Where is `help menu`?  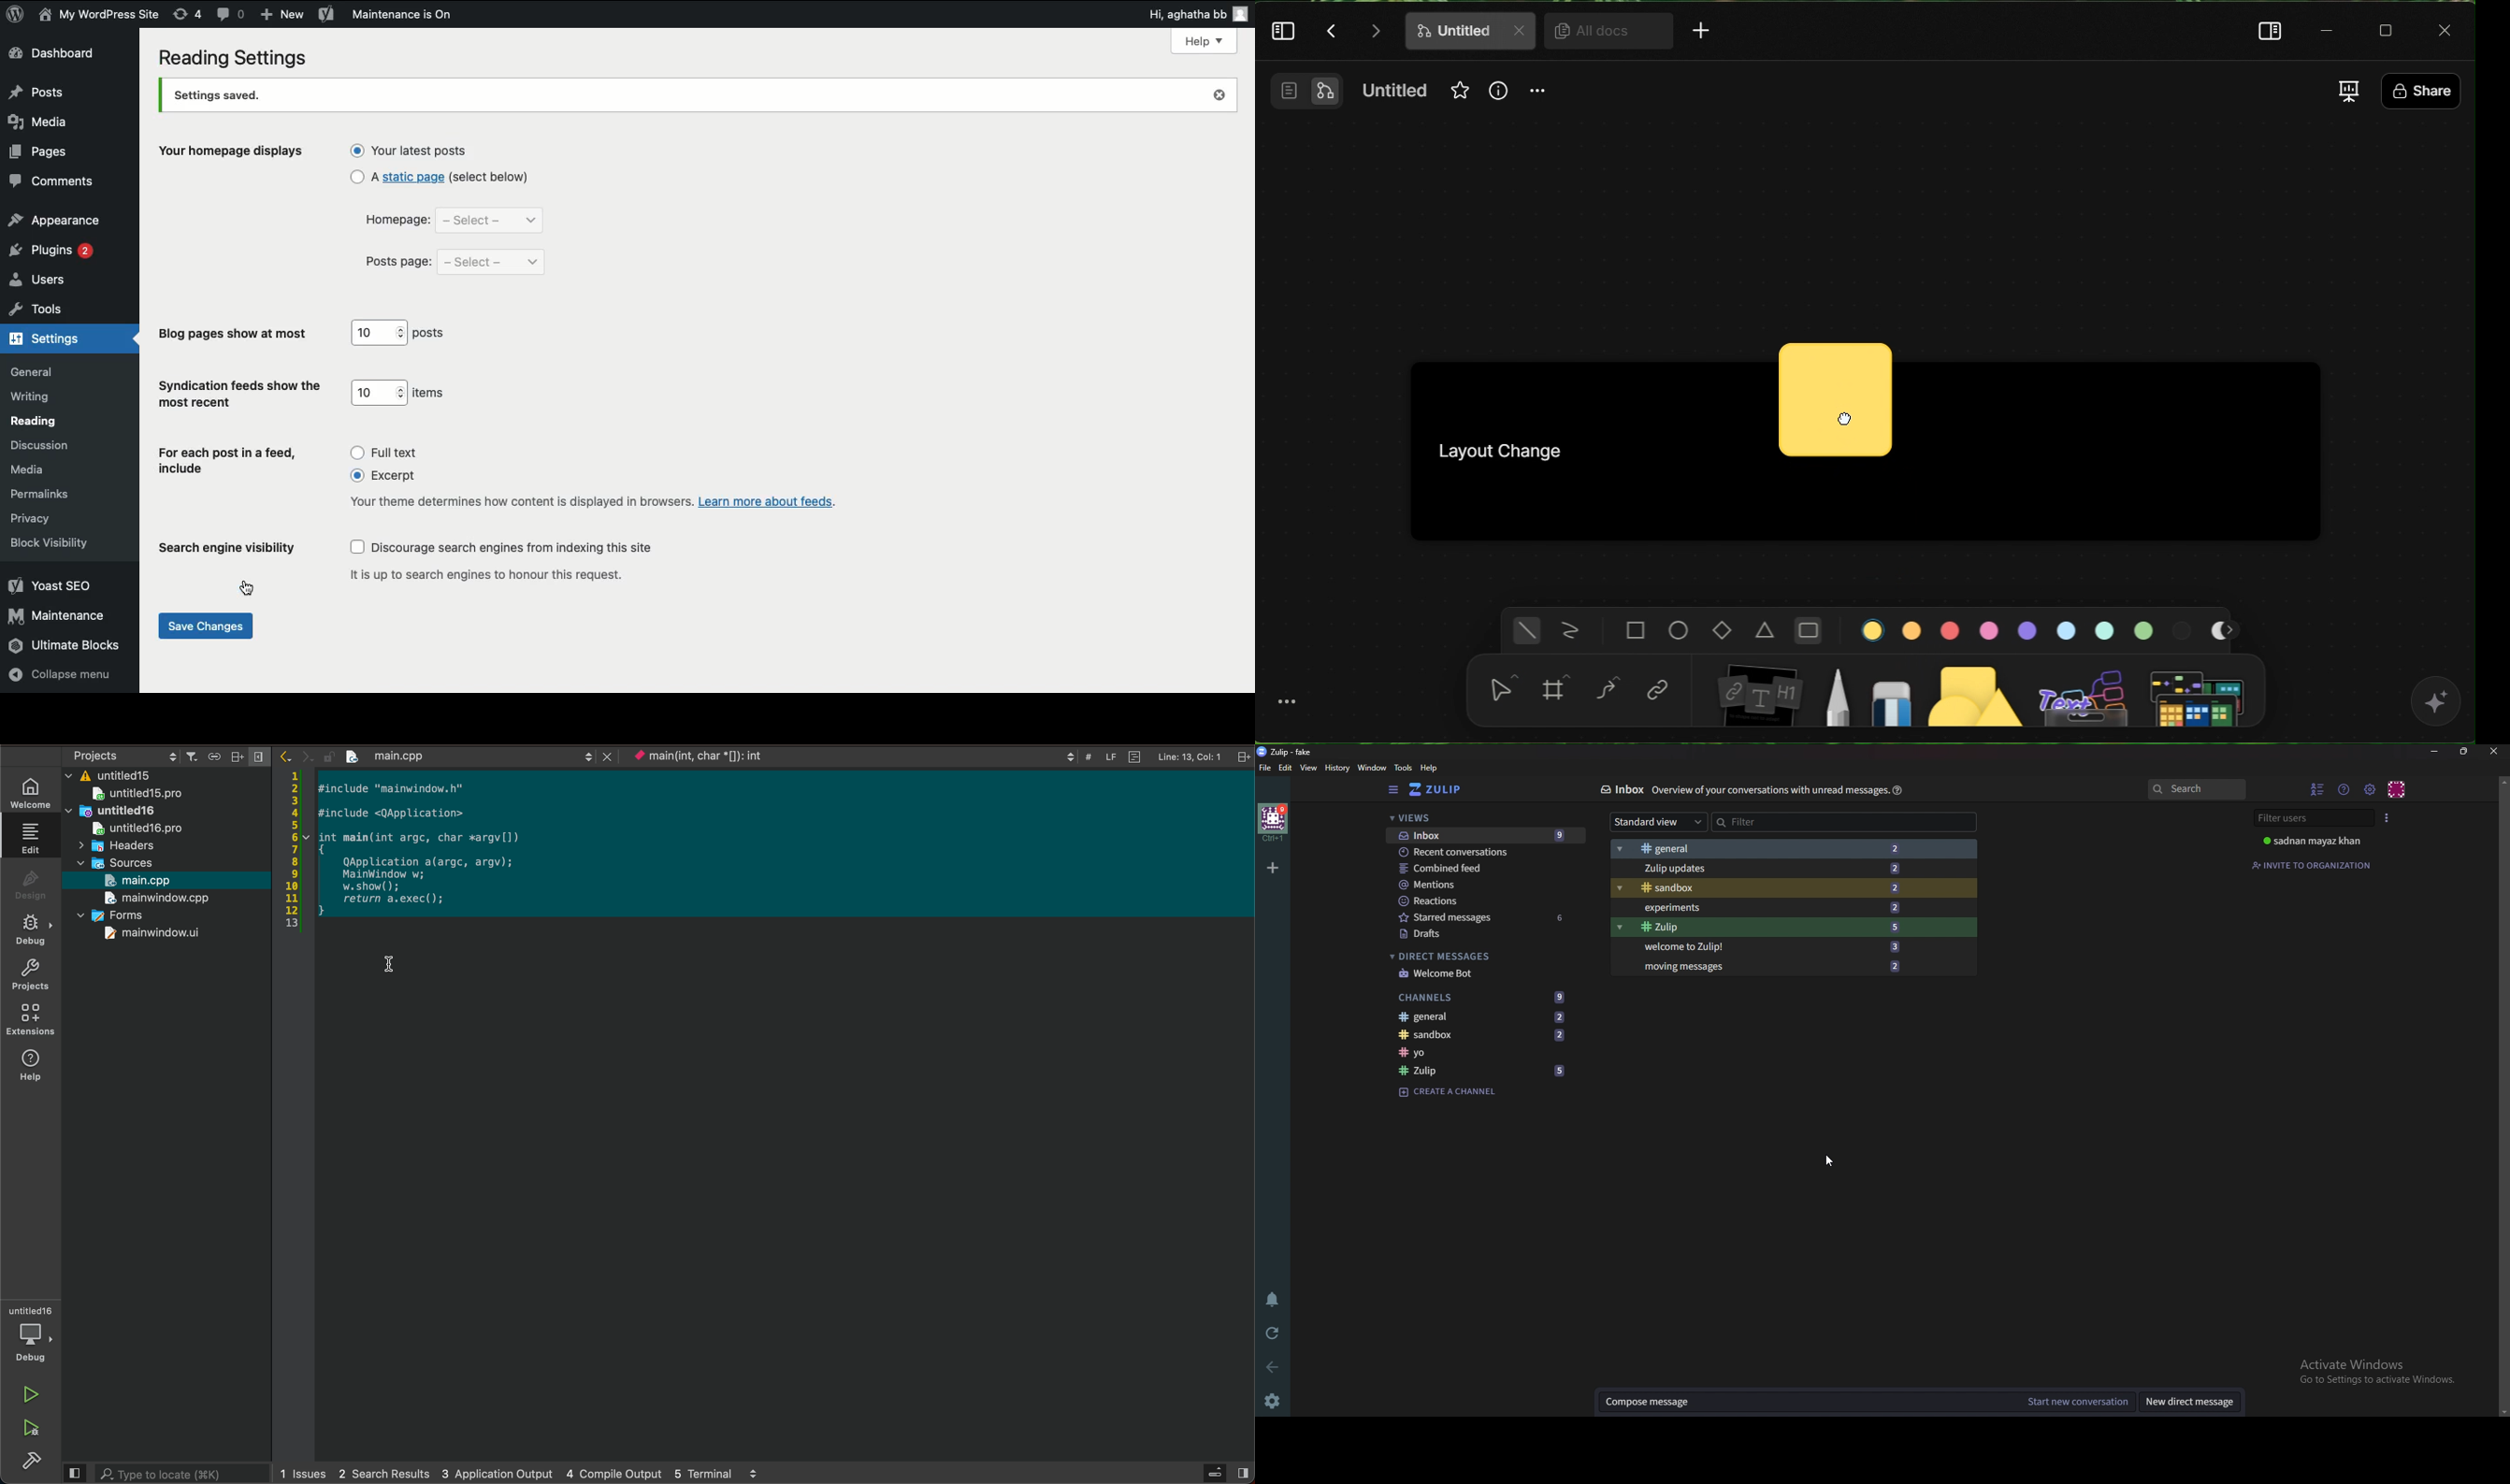
help menu is located at coordinates (2345, 788).